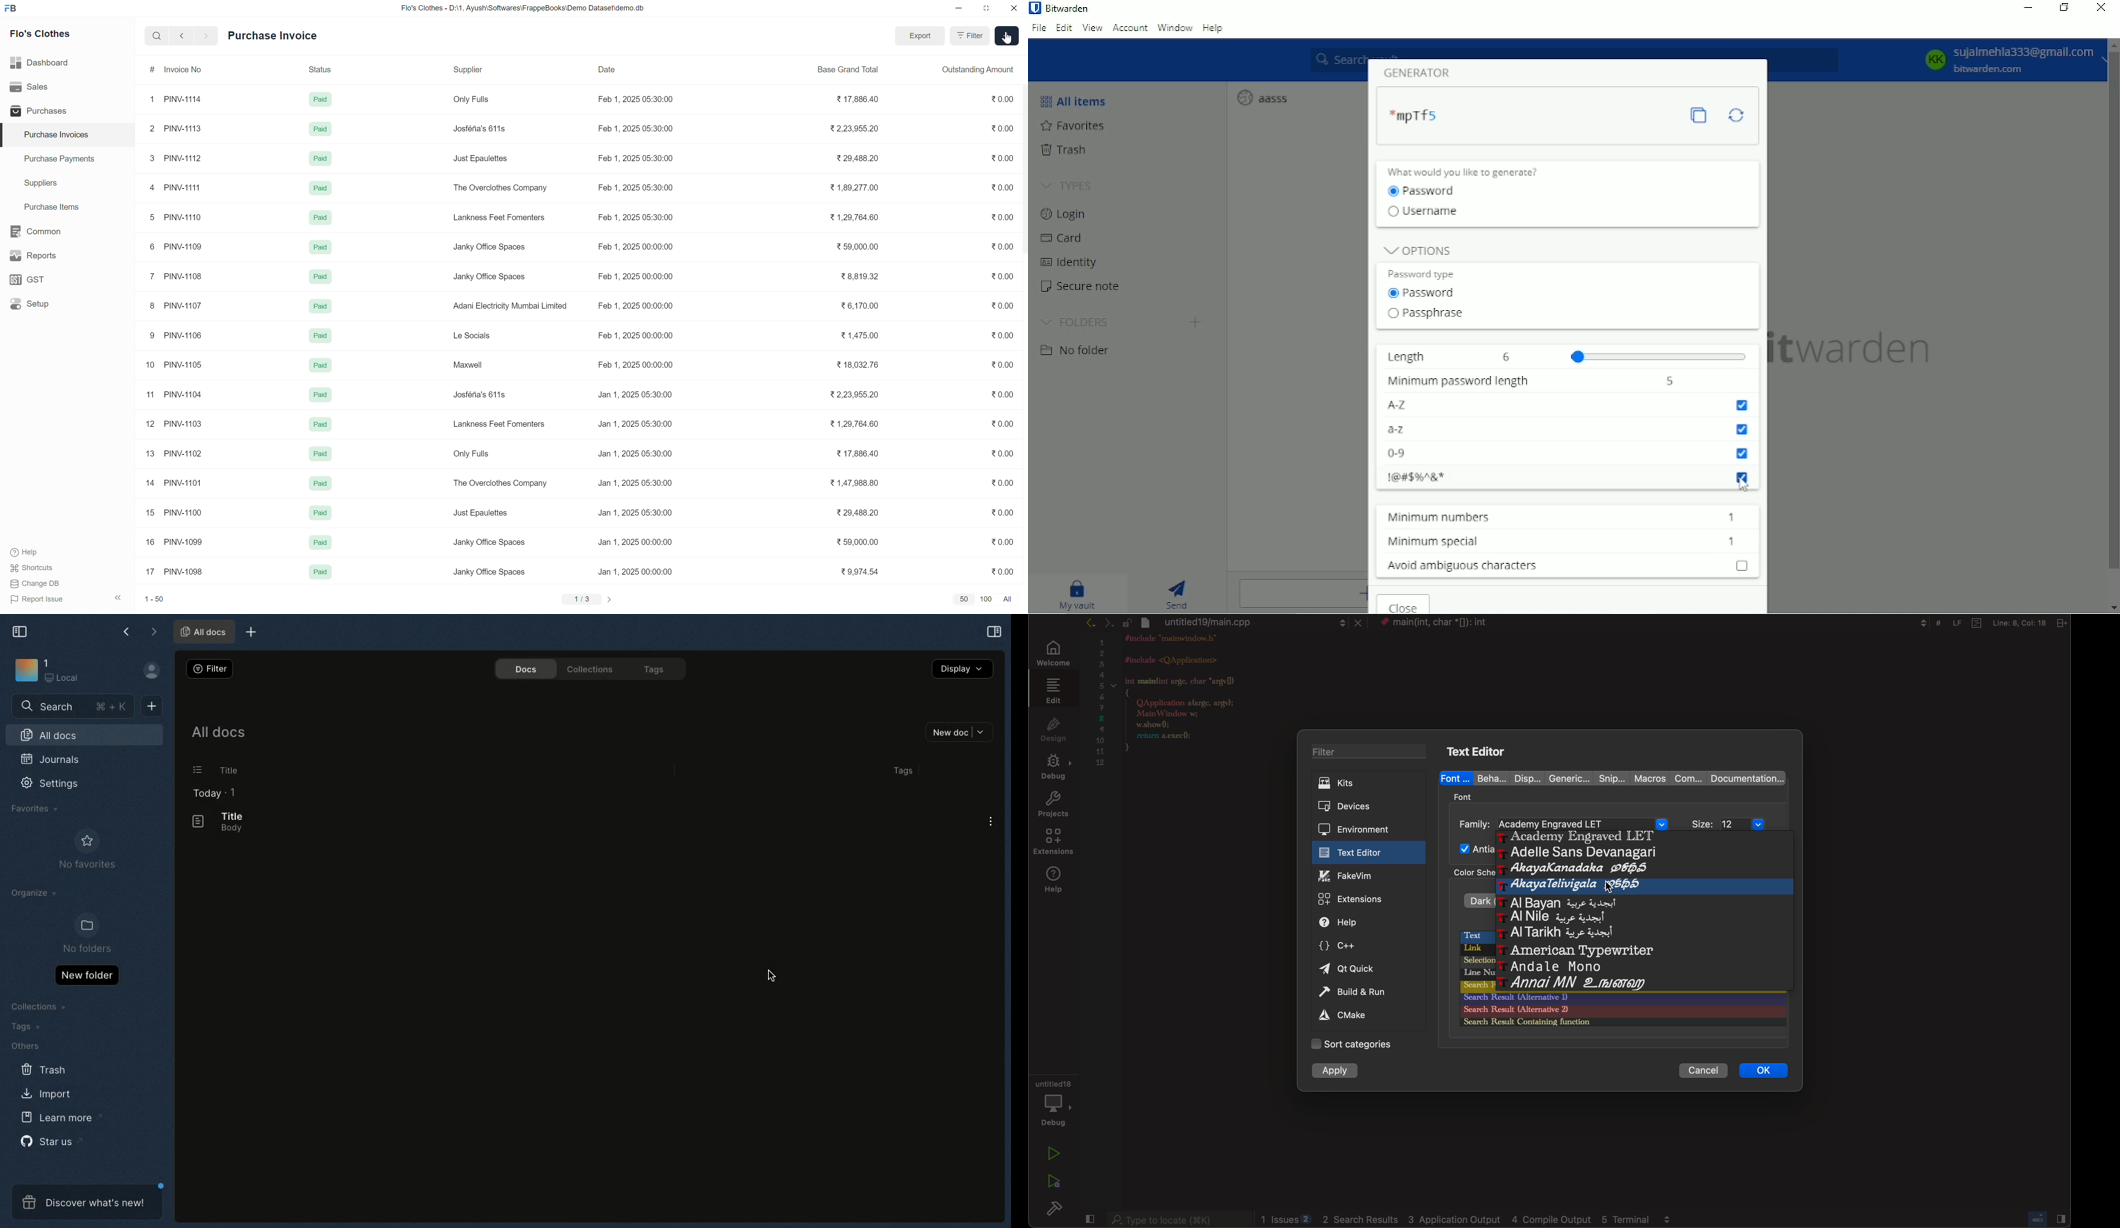 The image size is (2128, 1232). What do you see at coordinates (1093, 28) in the screenshot?
I see `View` at bounding box center [1093, 28].